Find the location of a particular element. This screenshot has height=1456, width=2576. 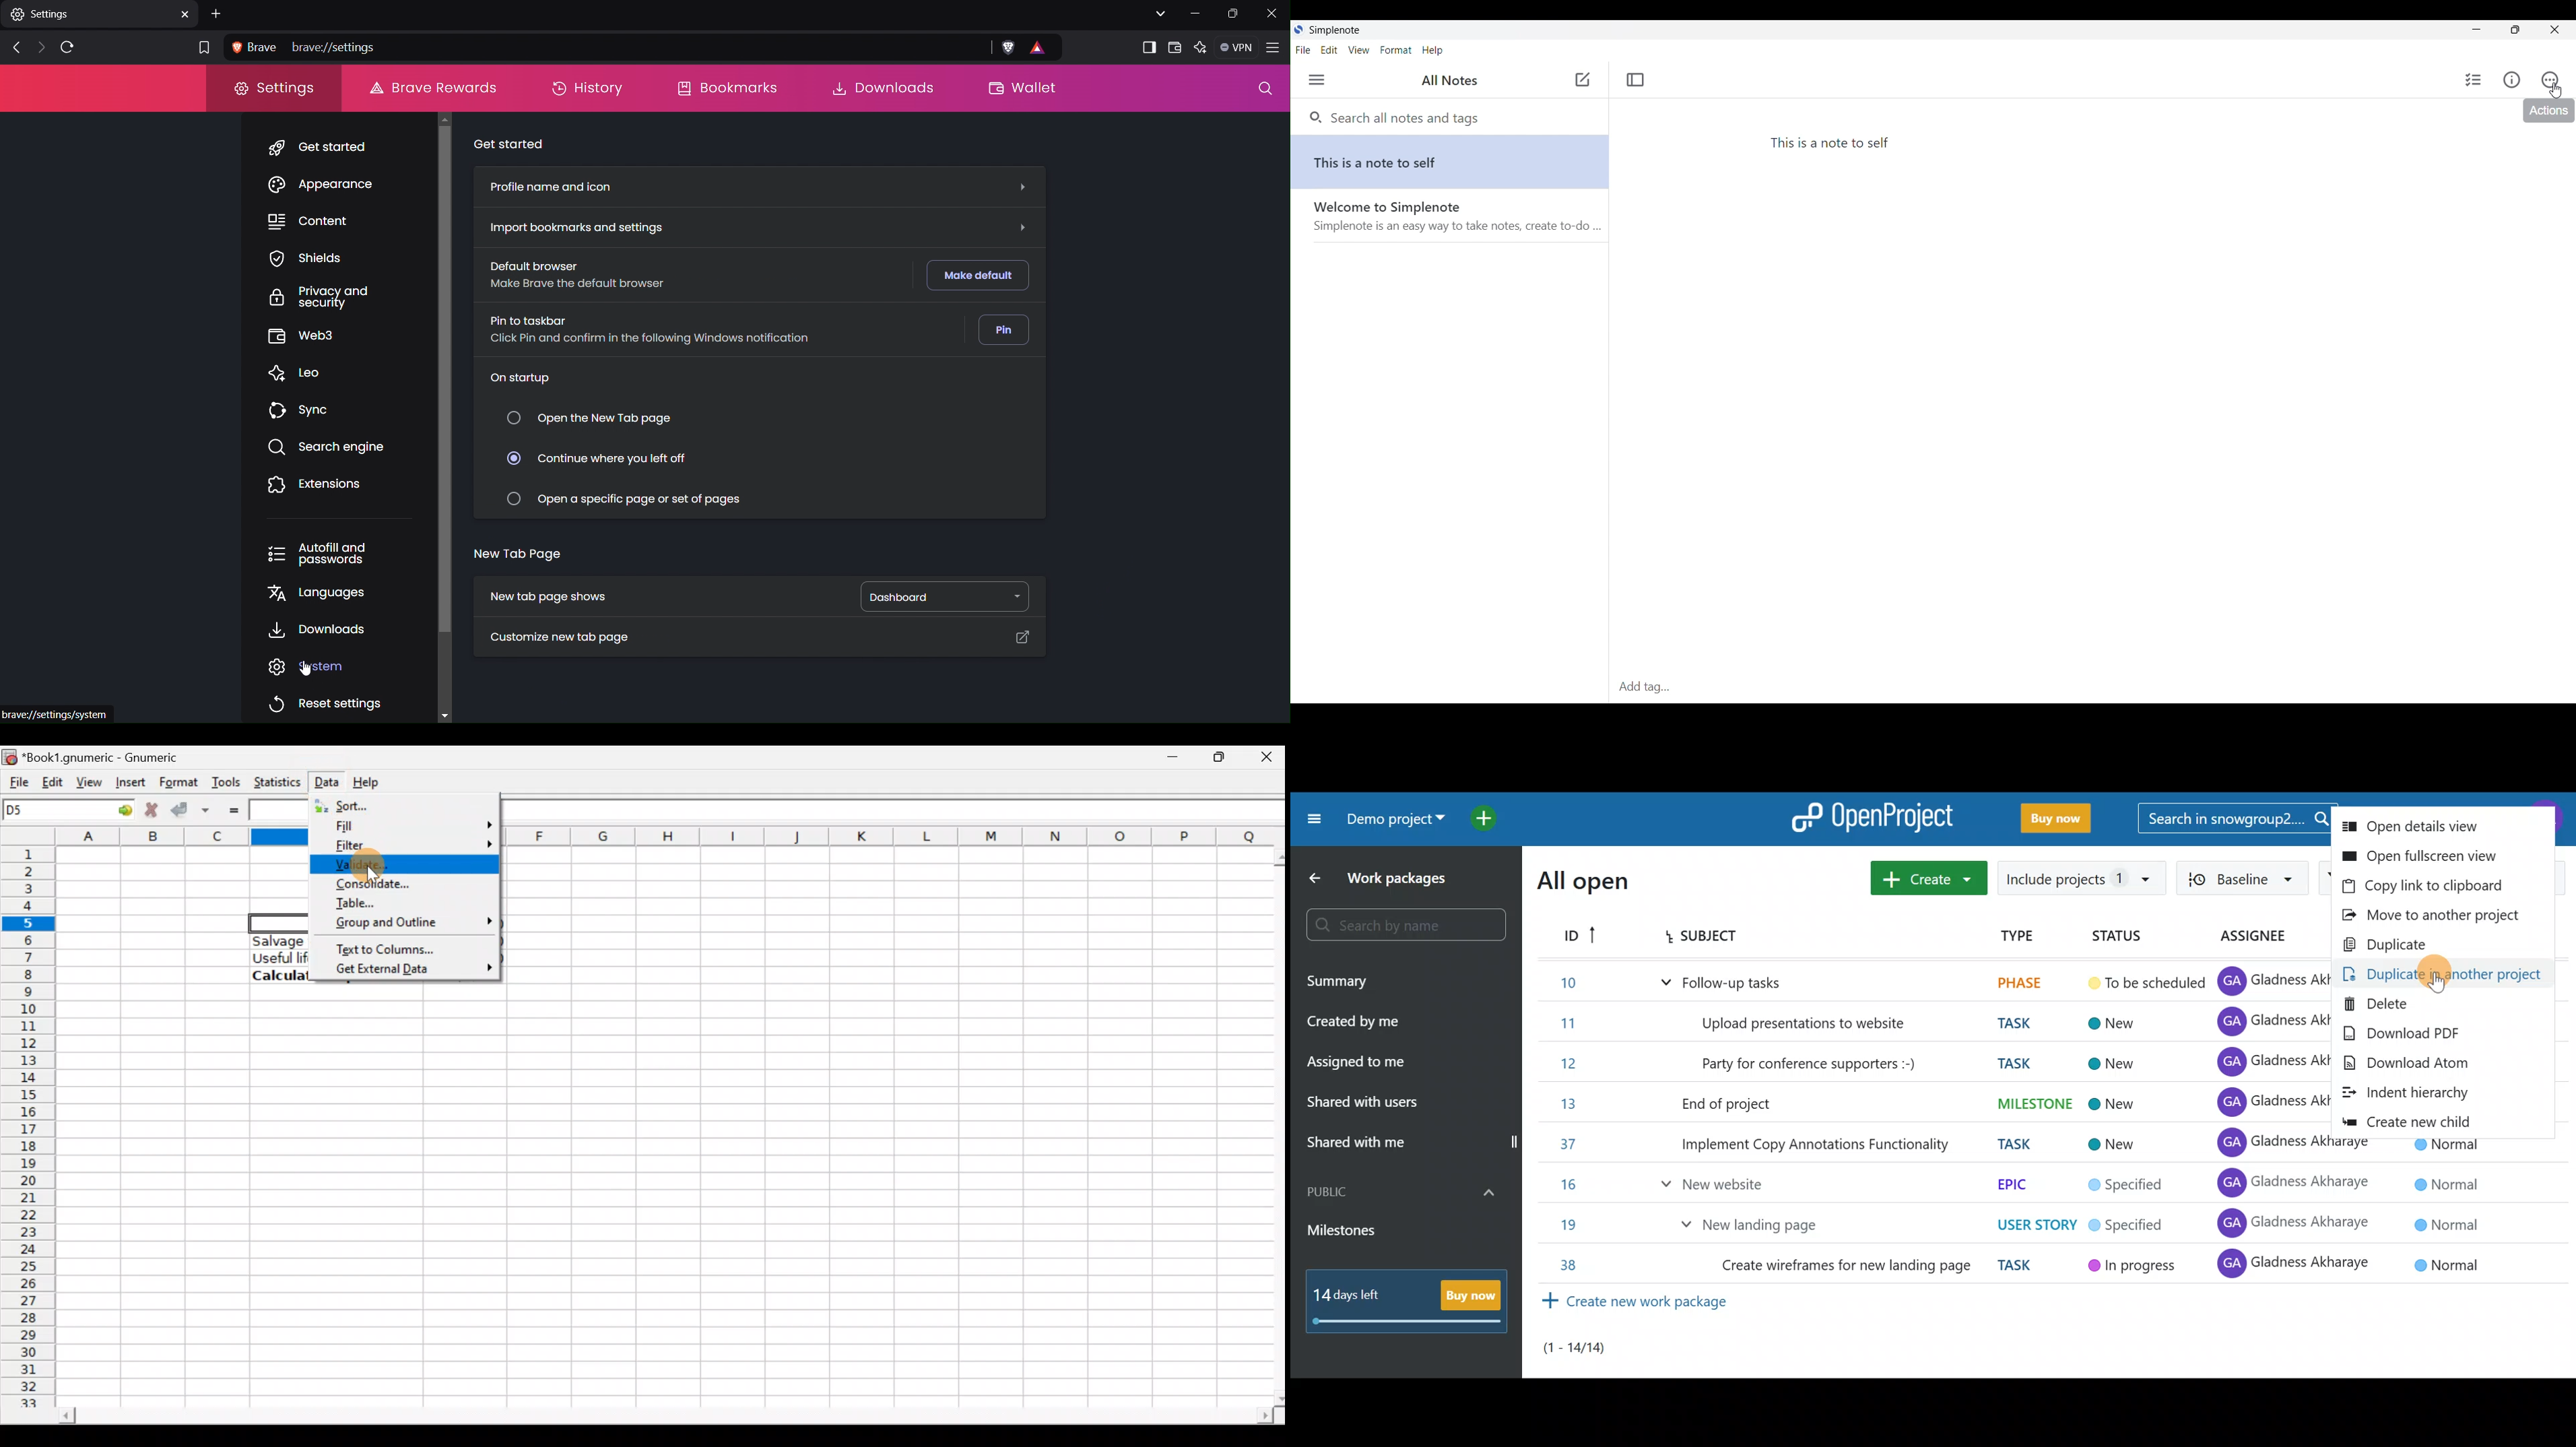

Gnumeric logo is located at coordinates (9, 756).